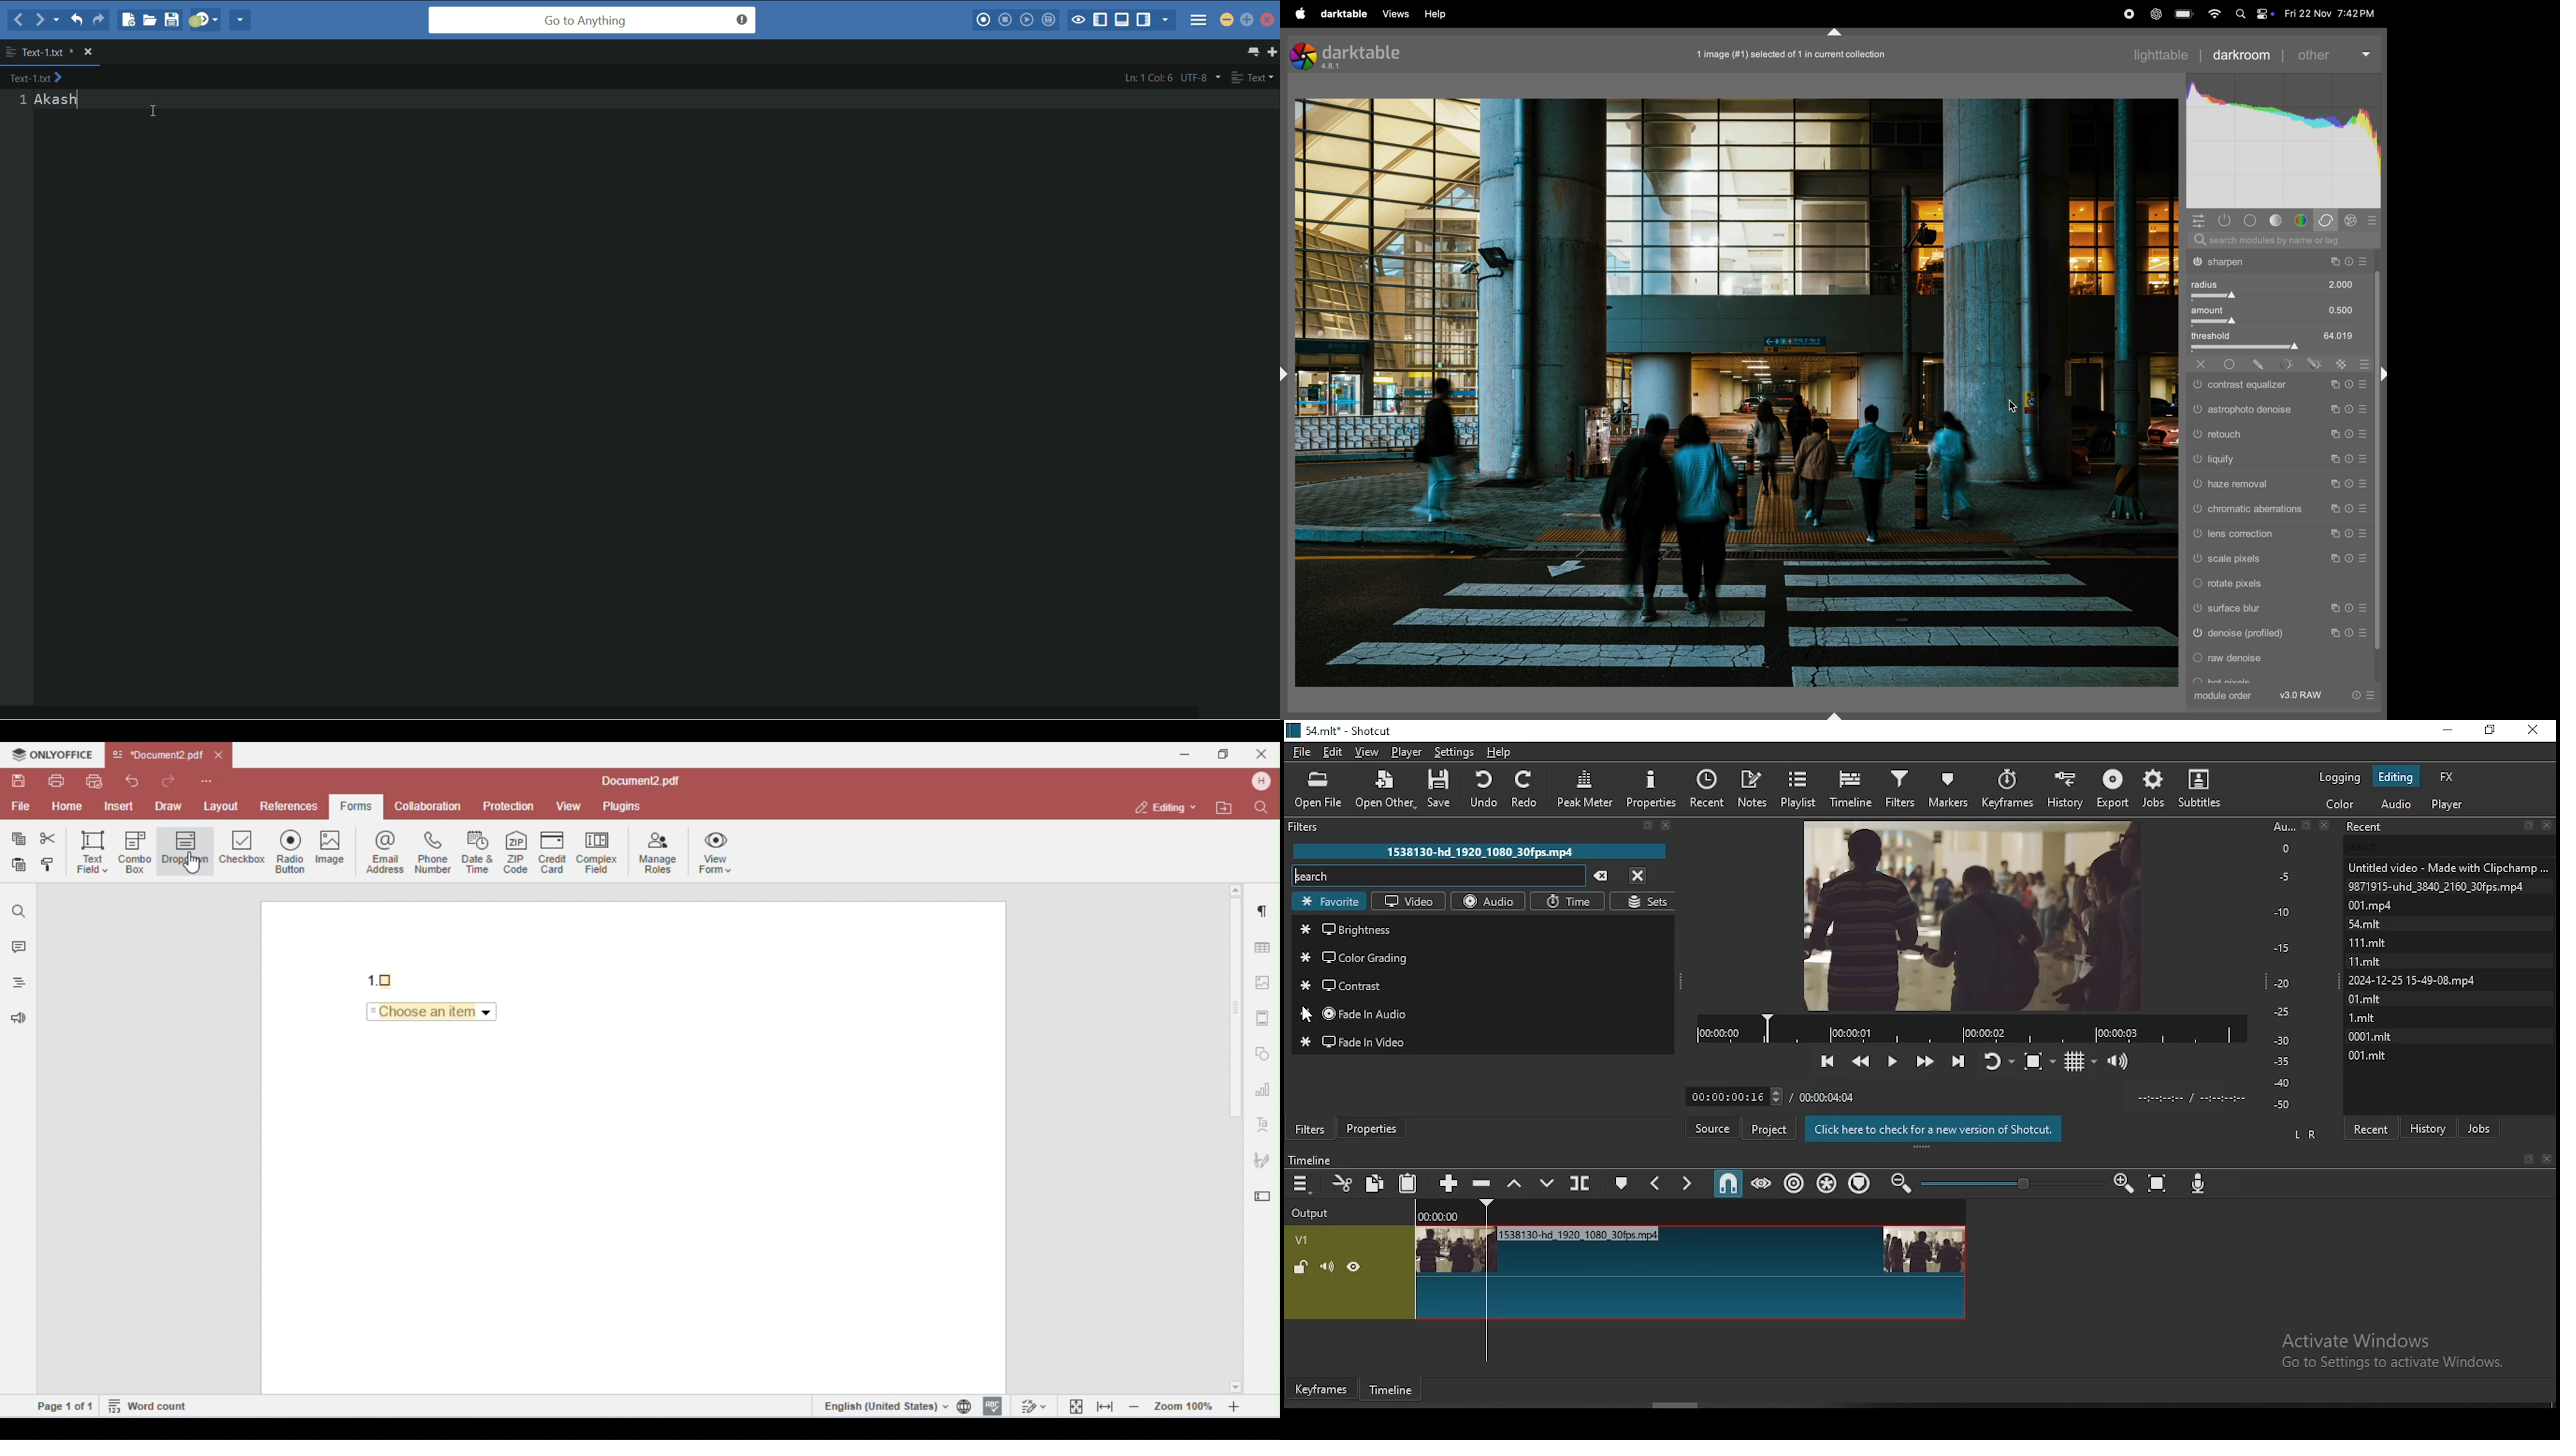 The image size is (2576, 1456). What do you see at coordinates (1302, 752) in the screenshot?
I see `file` at bounding box center [1302, 752].